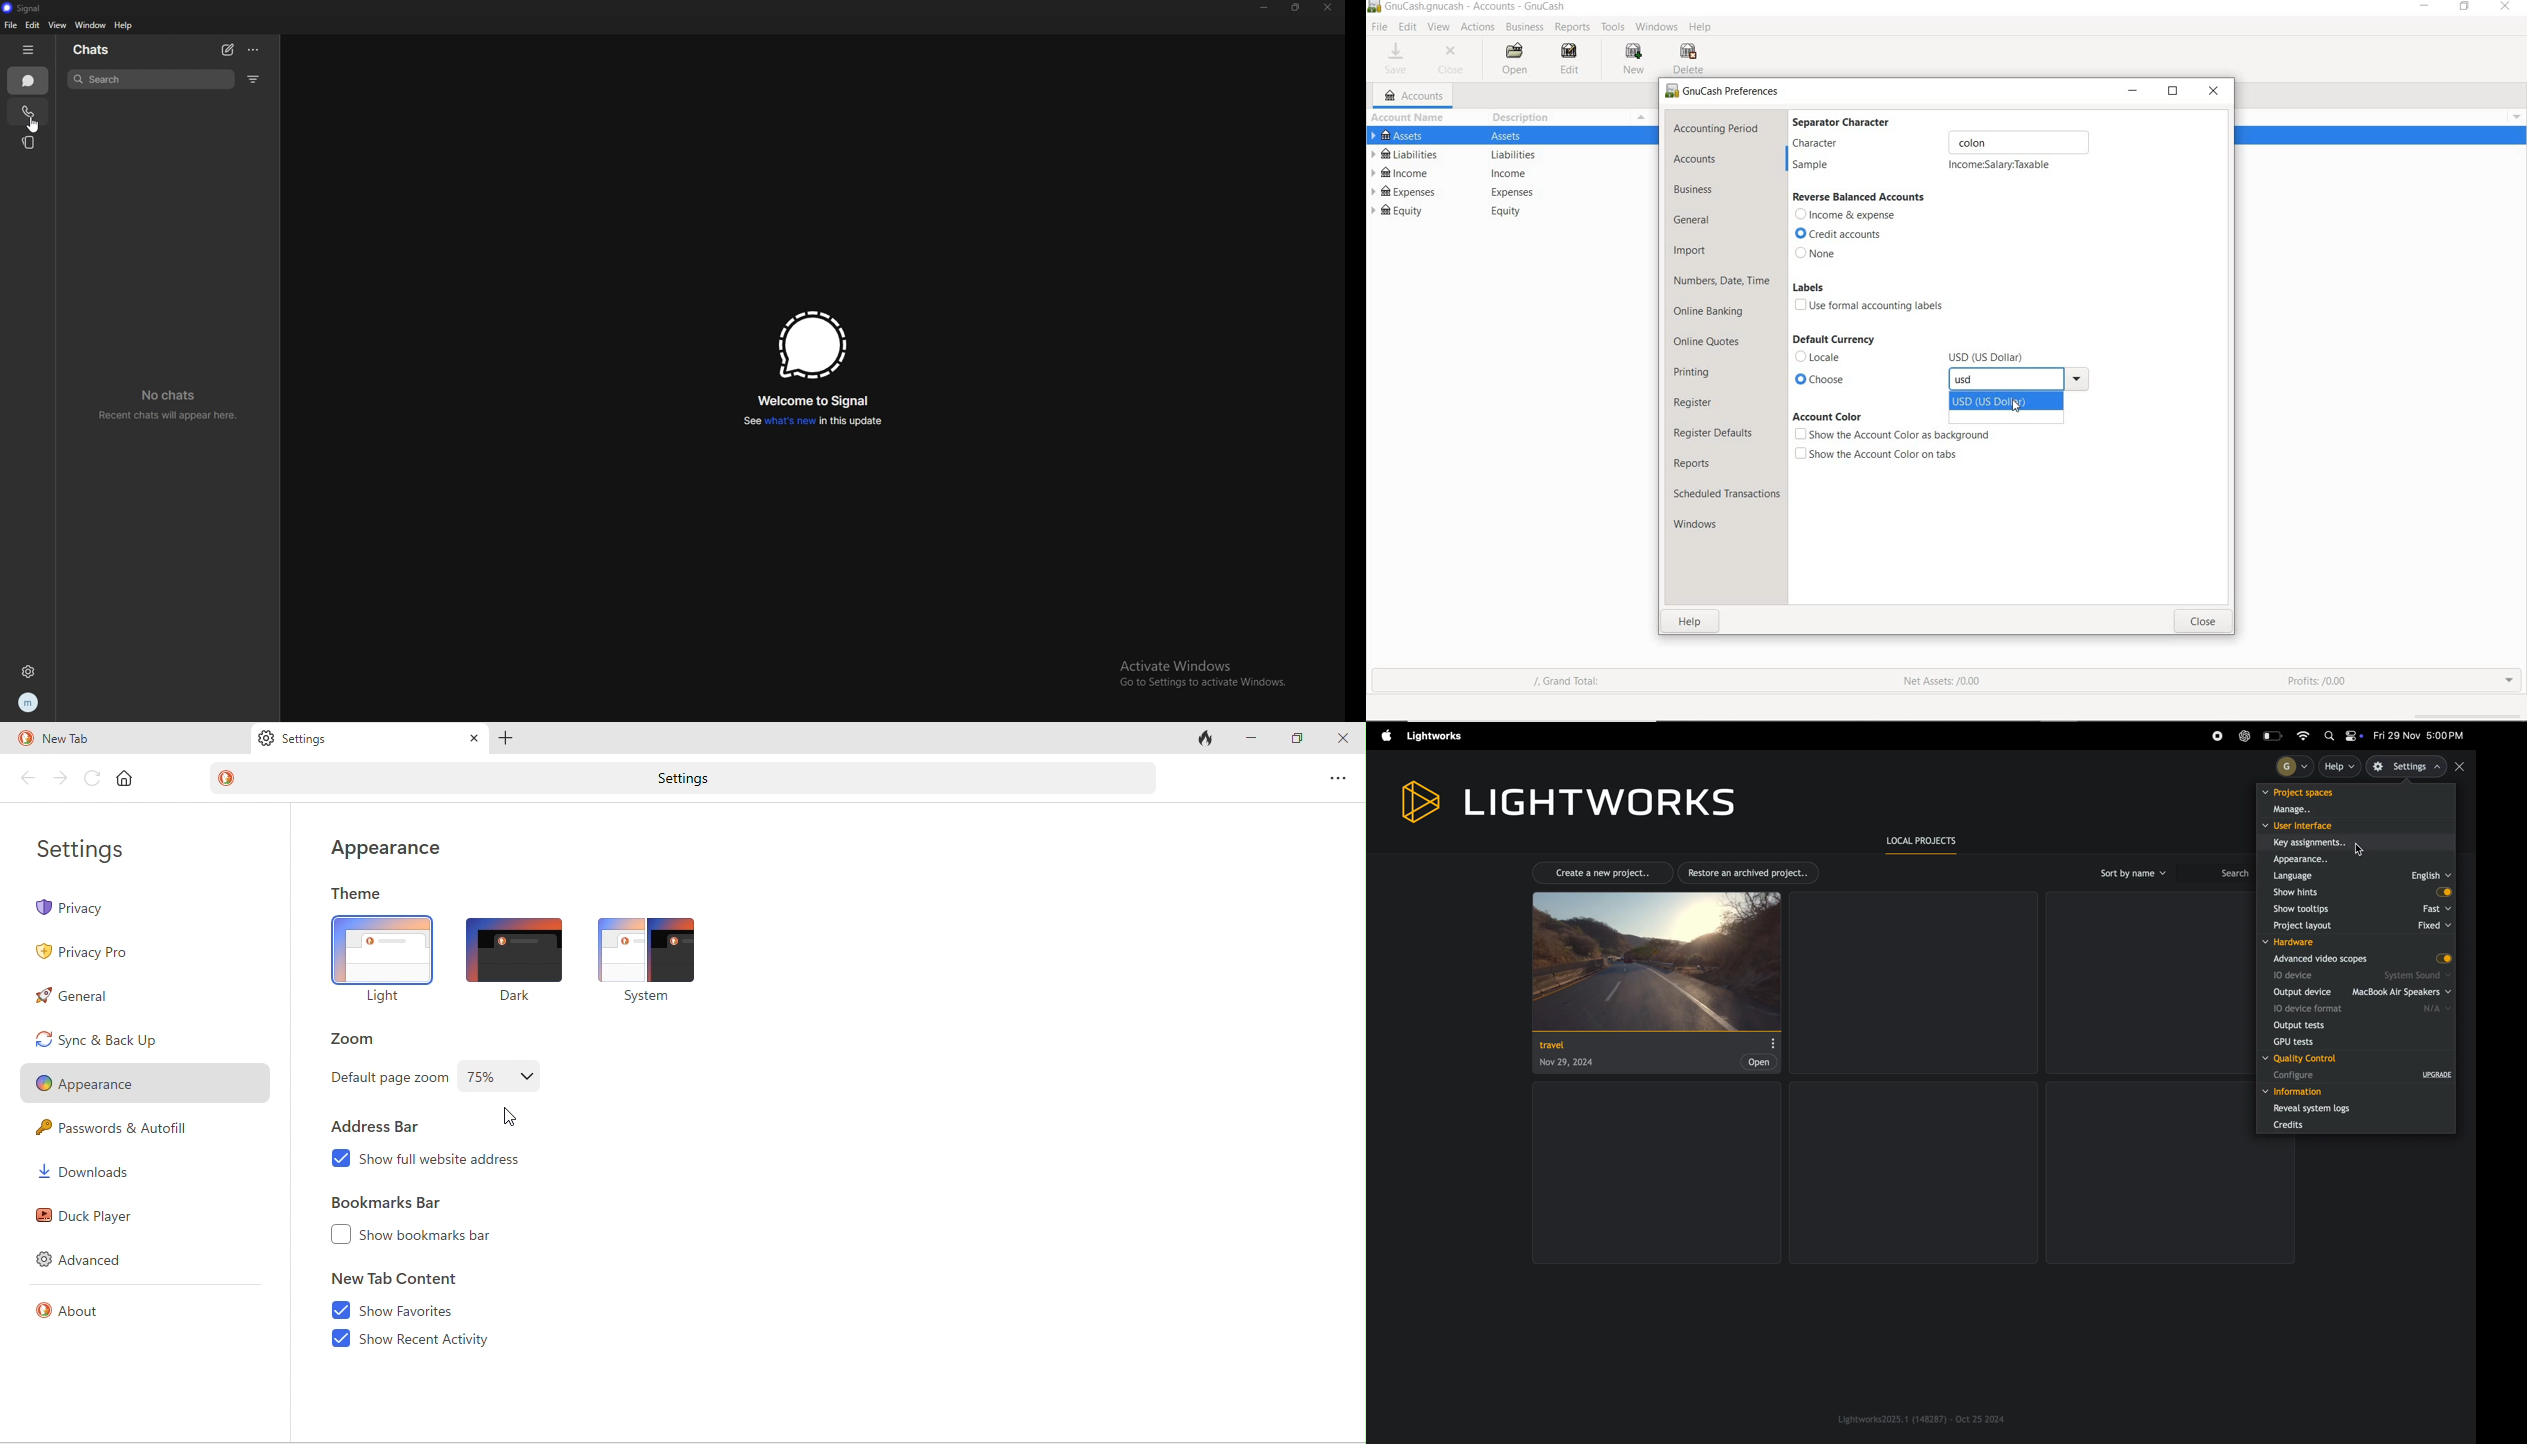 The height and width of the screenshot is (1456, 2548). I want to click on about, so click(80, 1314).